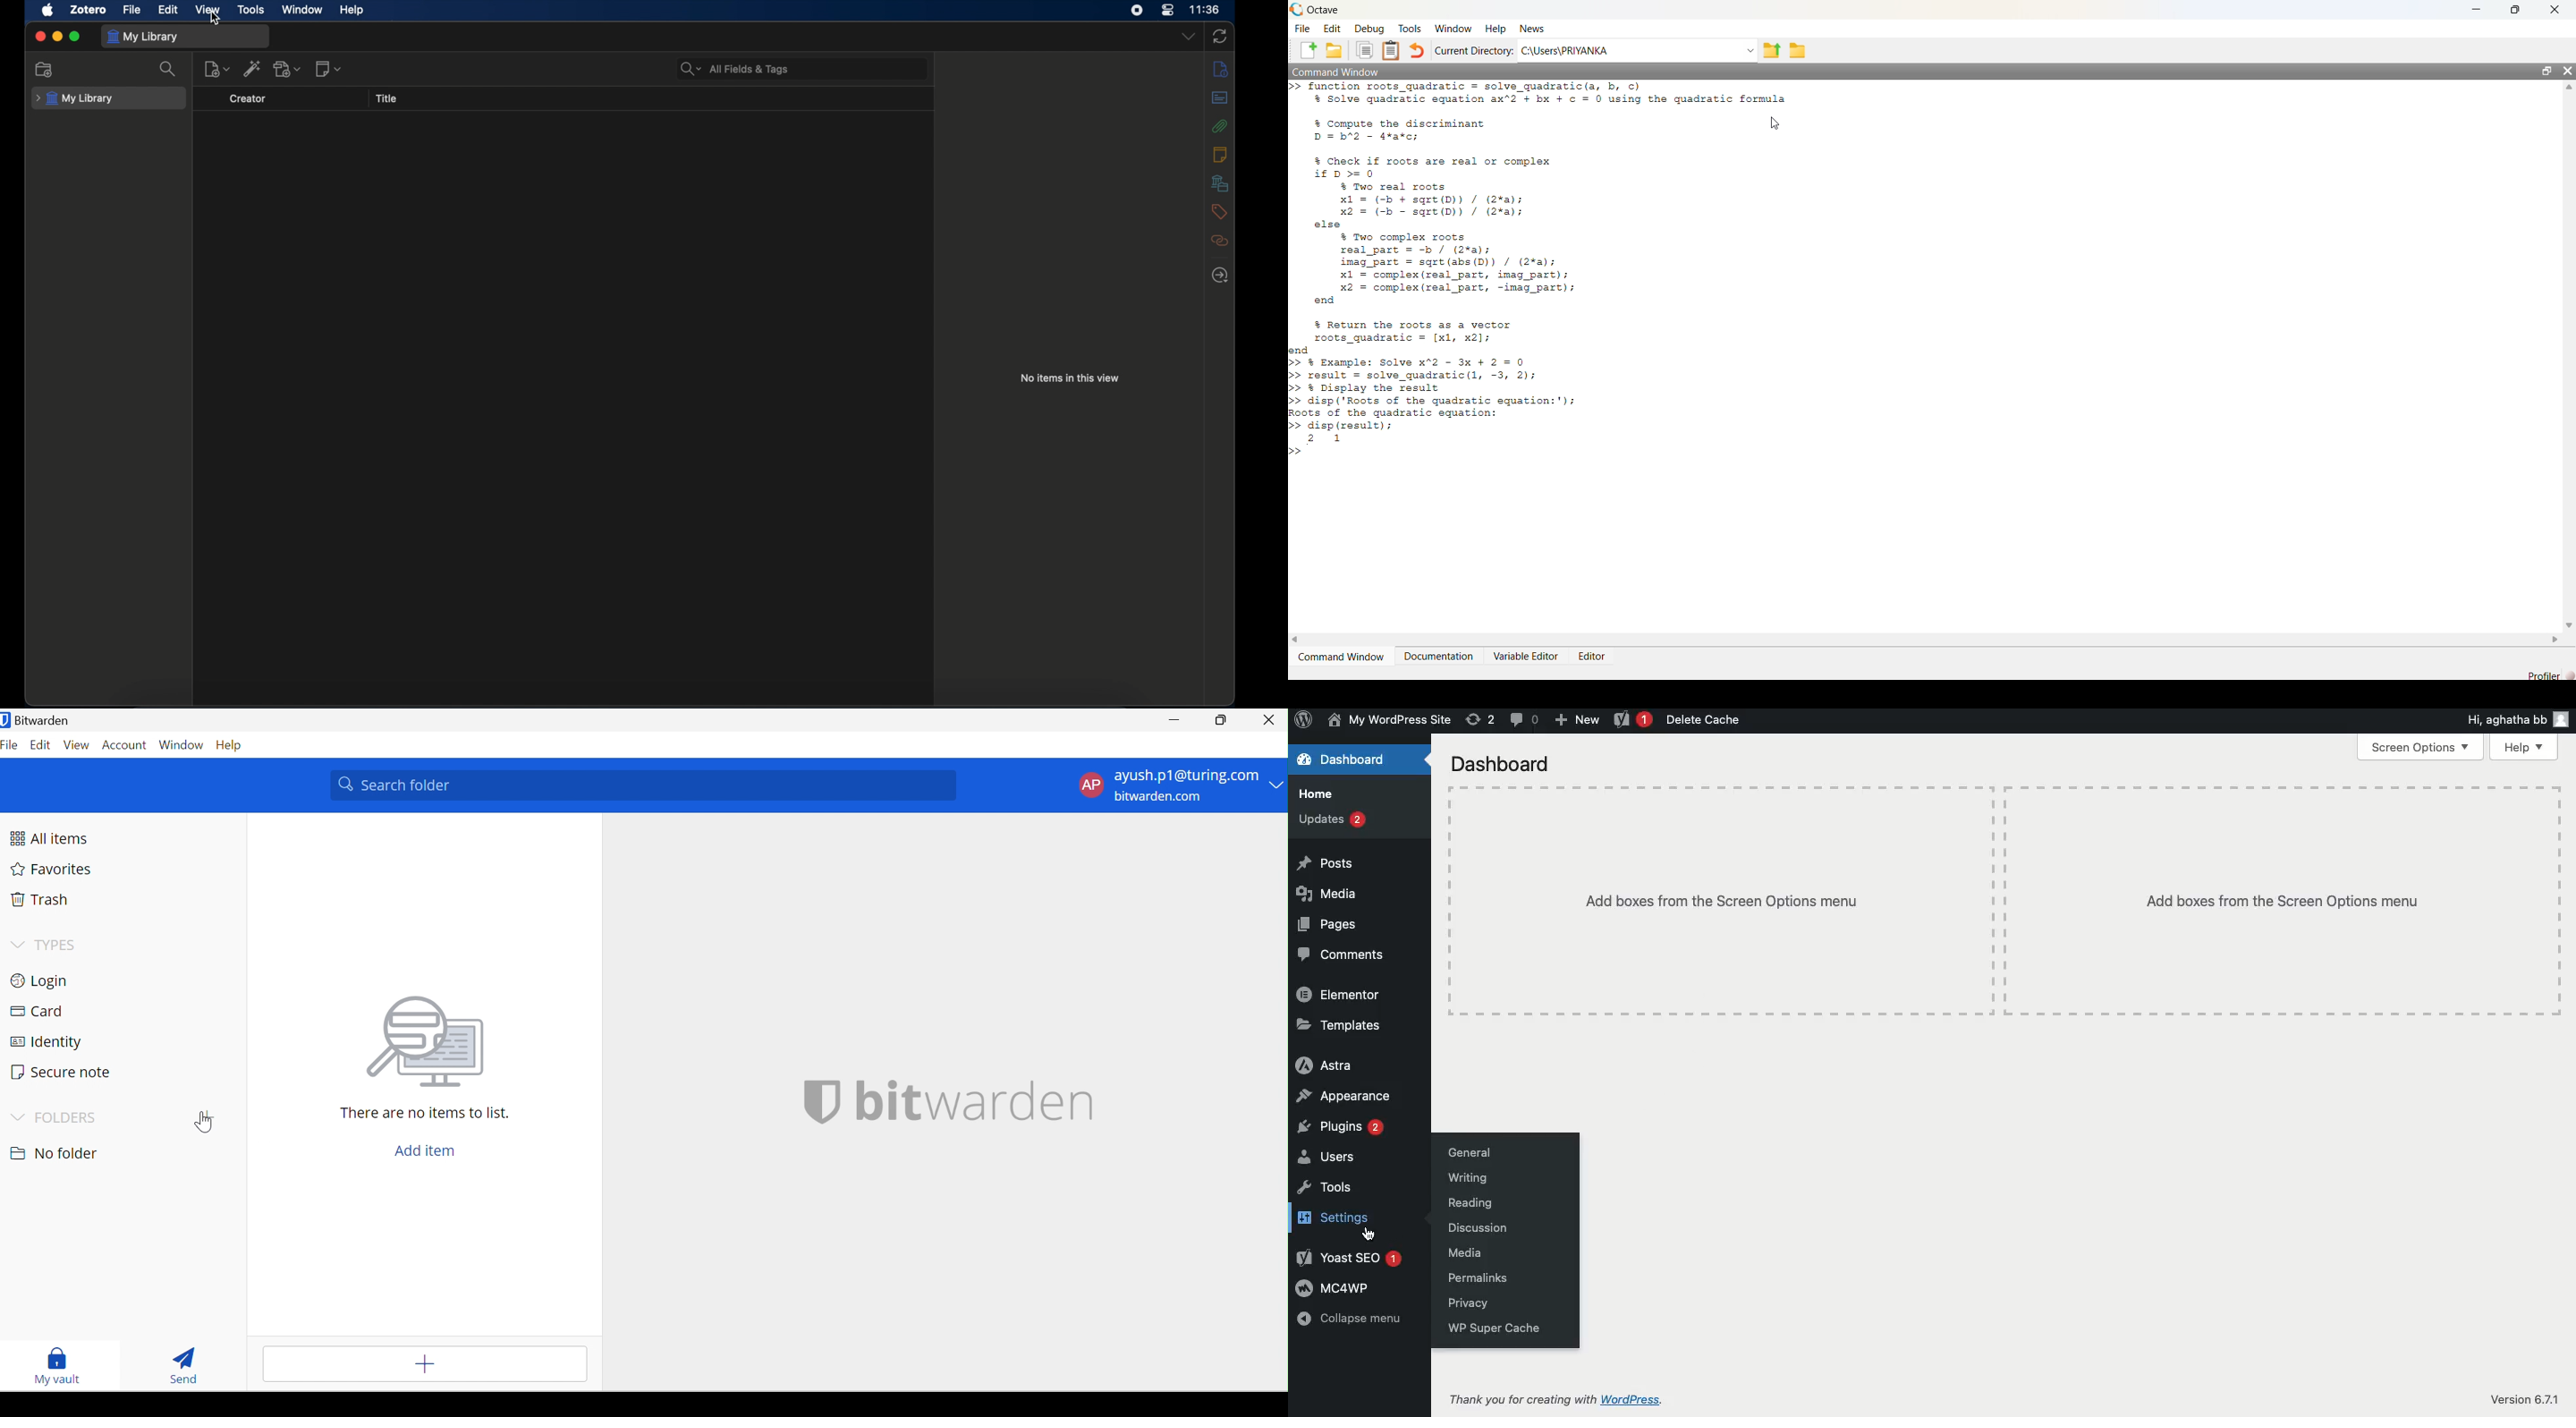 This screenshot has width=2576, height=1428. What do you see at coordinates (1158, 797) in the screenshot?
I see `bitwarden.com` at bounding box center [1158, 797].